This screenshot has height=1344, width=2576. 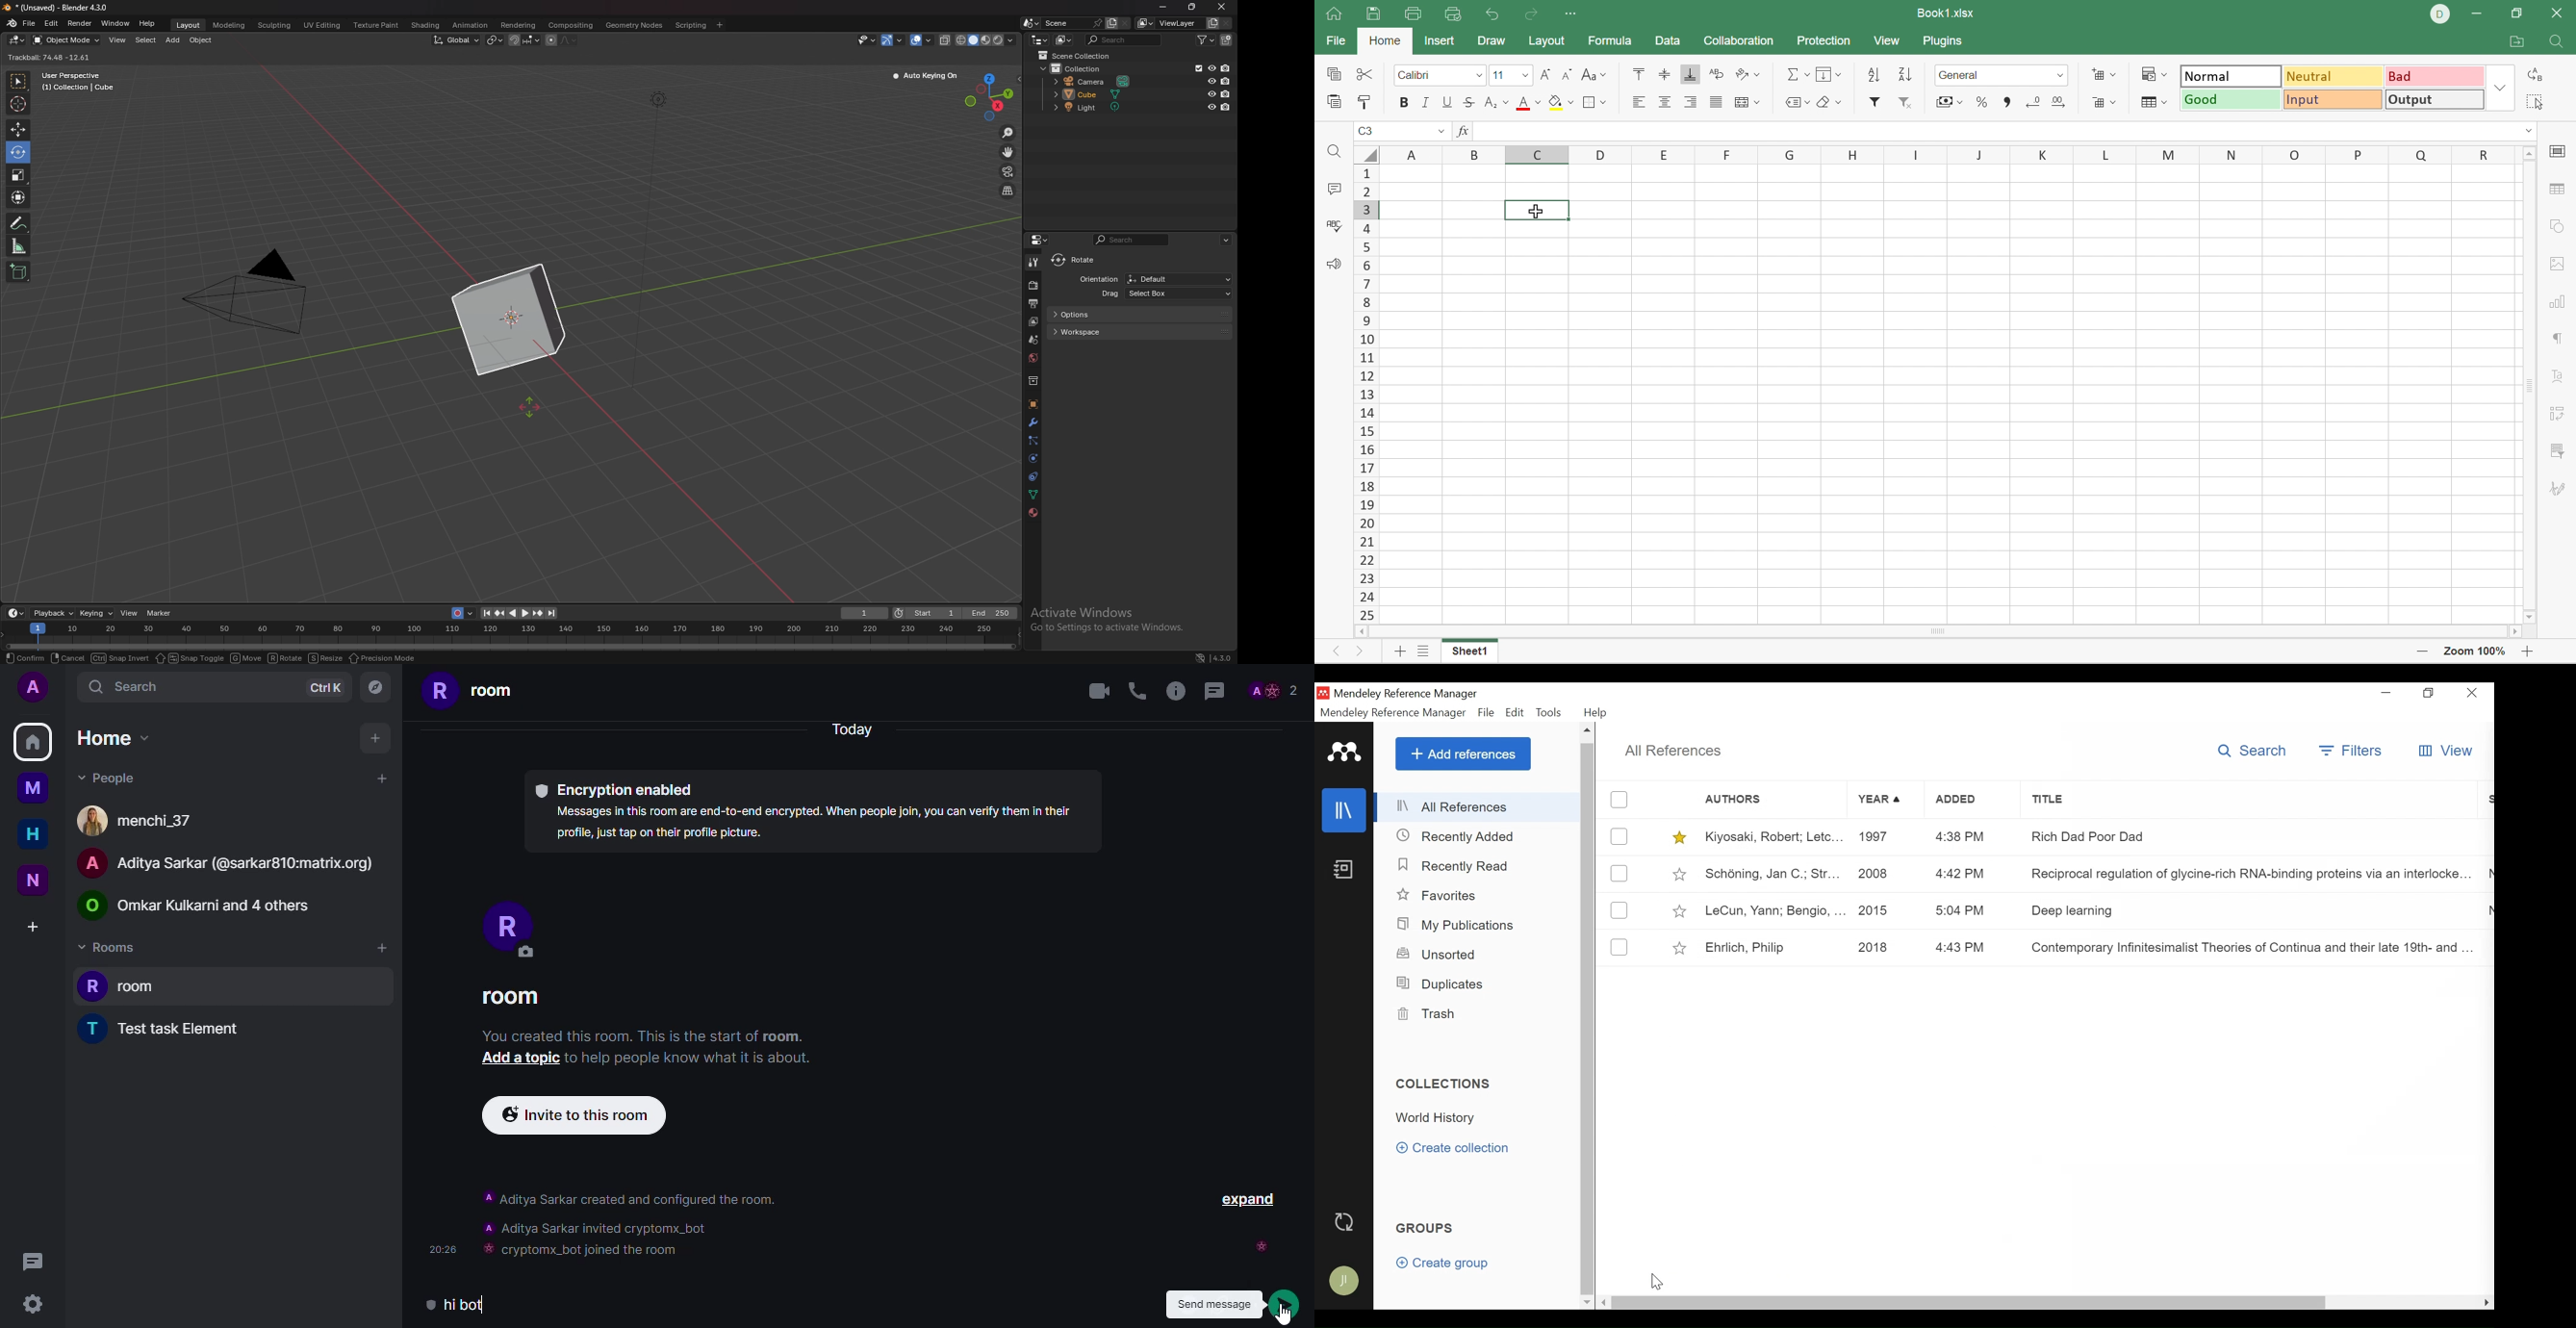 I want to click on Comments, so click(x=1332, y=190).